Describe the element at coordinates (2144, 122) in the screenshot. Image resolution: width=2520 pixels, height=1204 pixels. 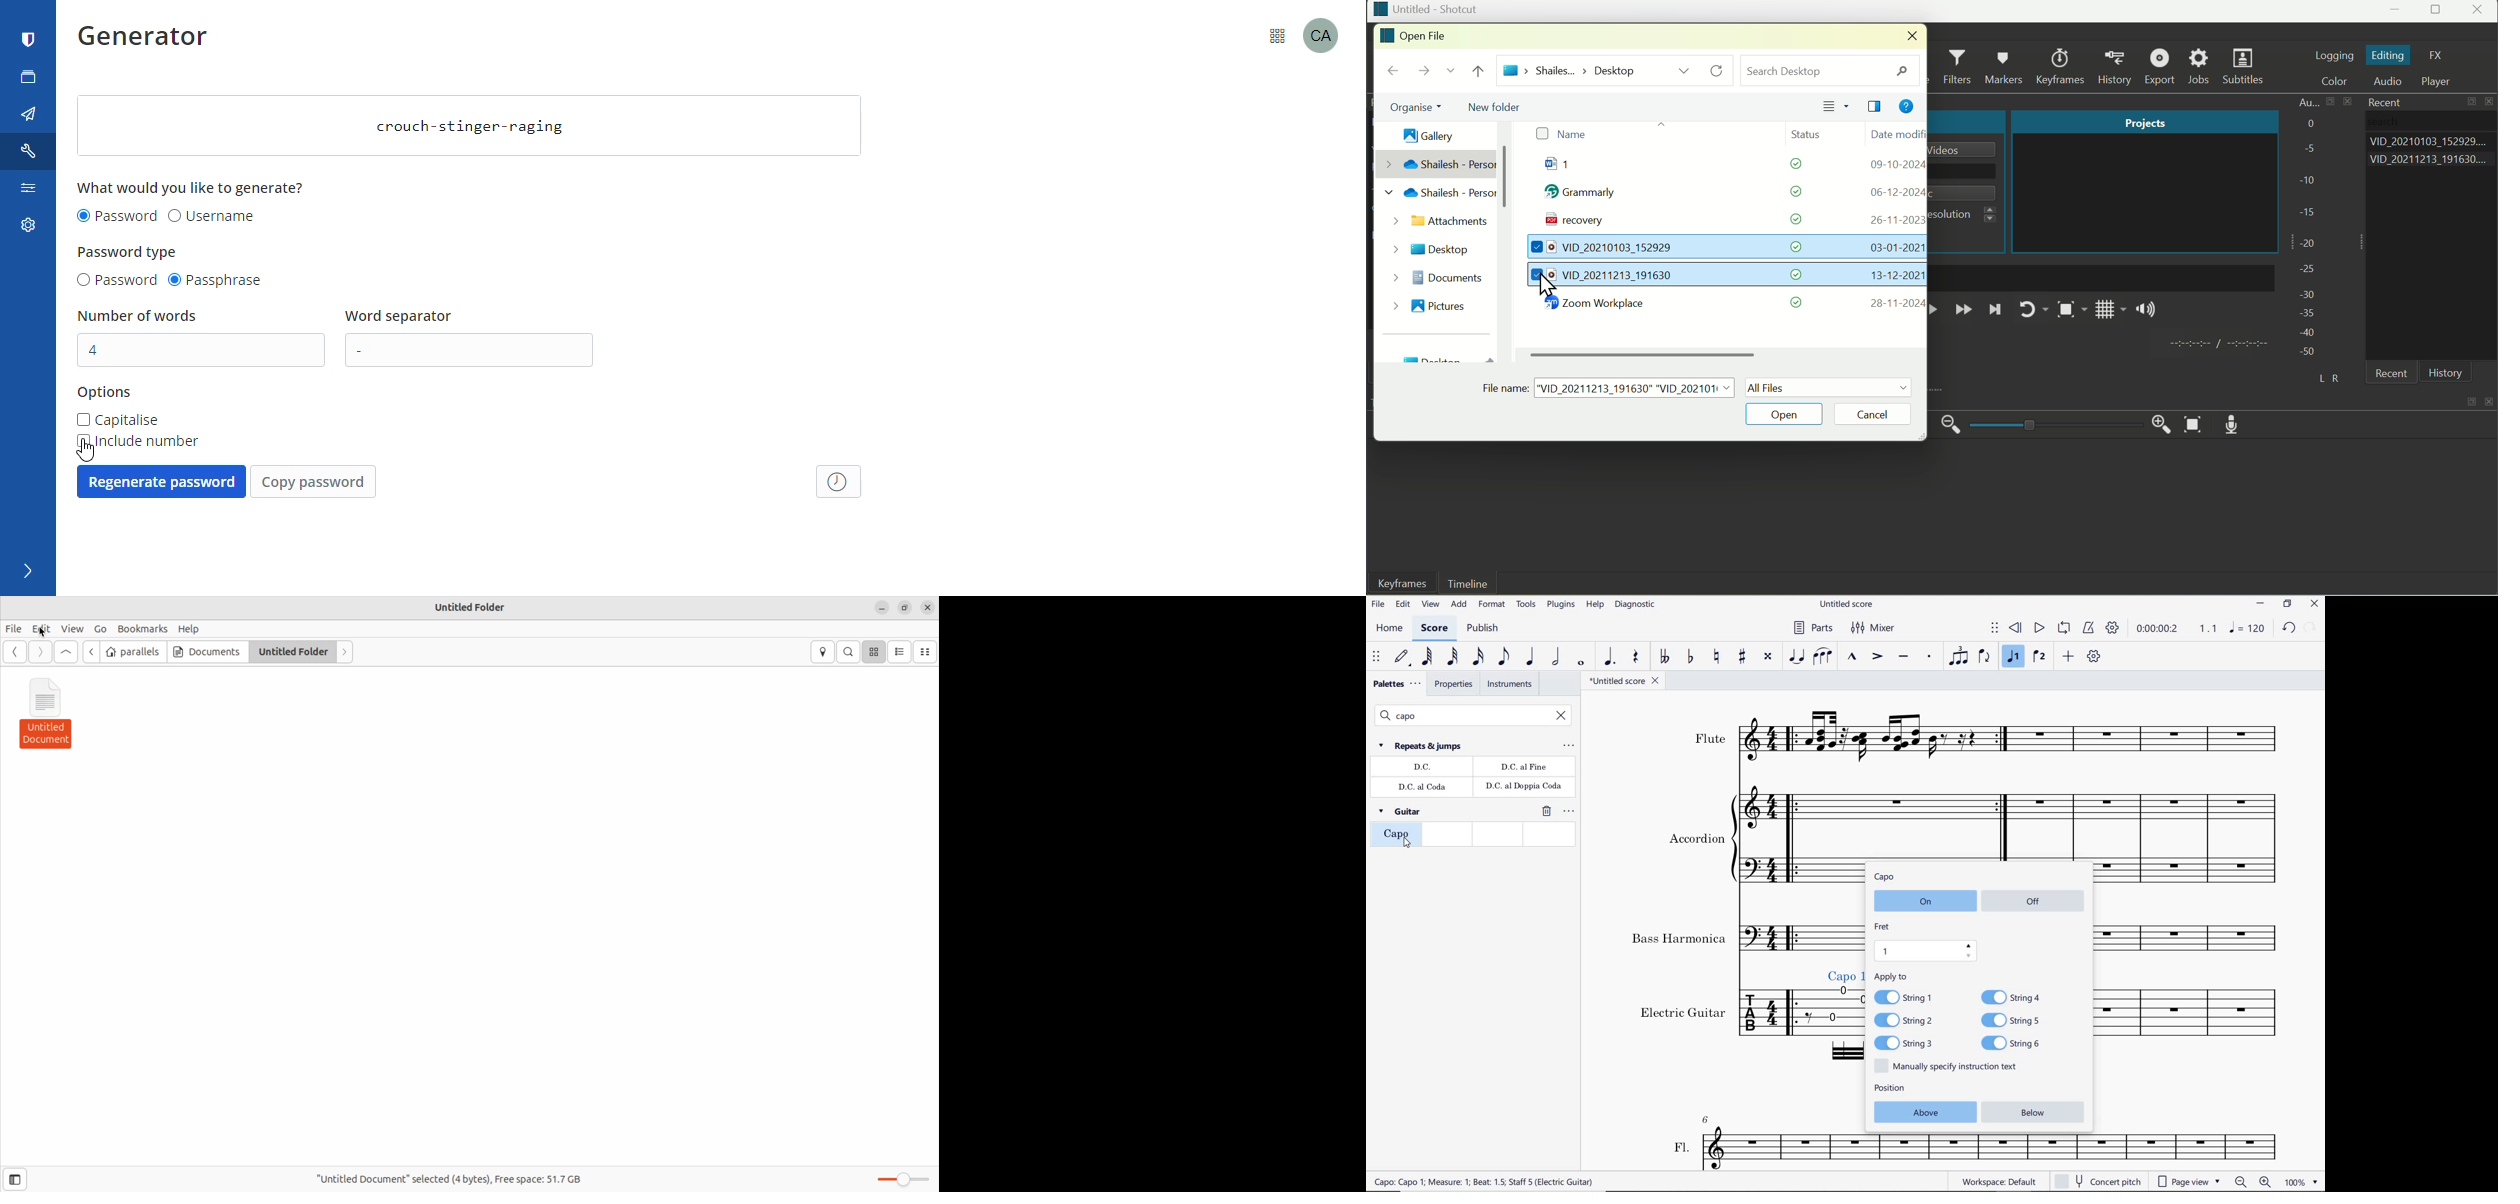
I see `Projects` at that location.